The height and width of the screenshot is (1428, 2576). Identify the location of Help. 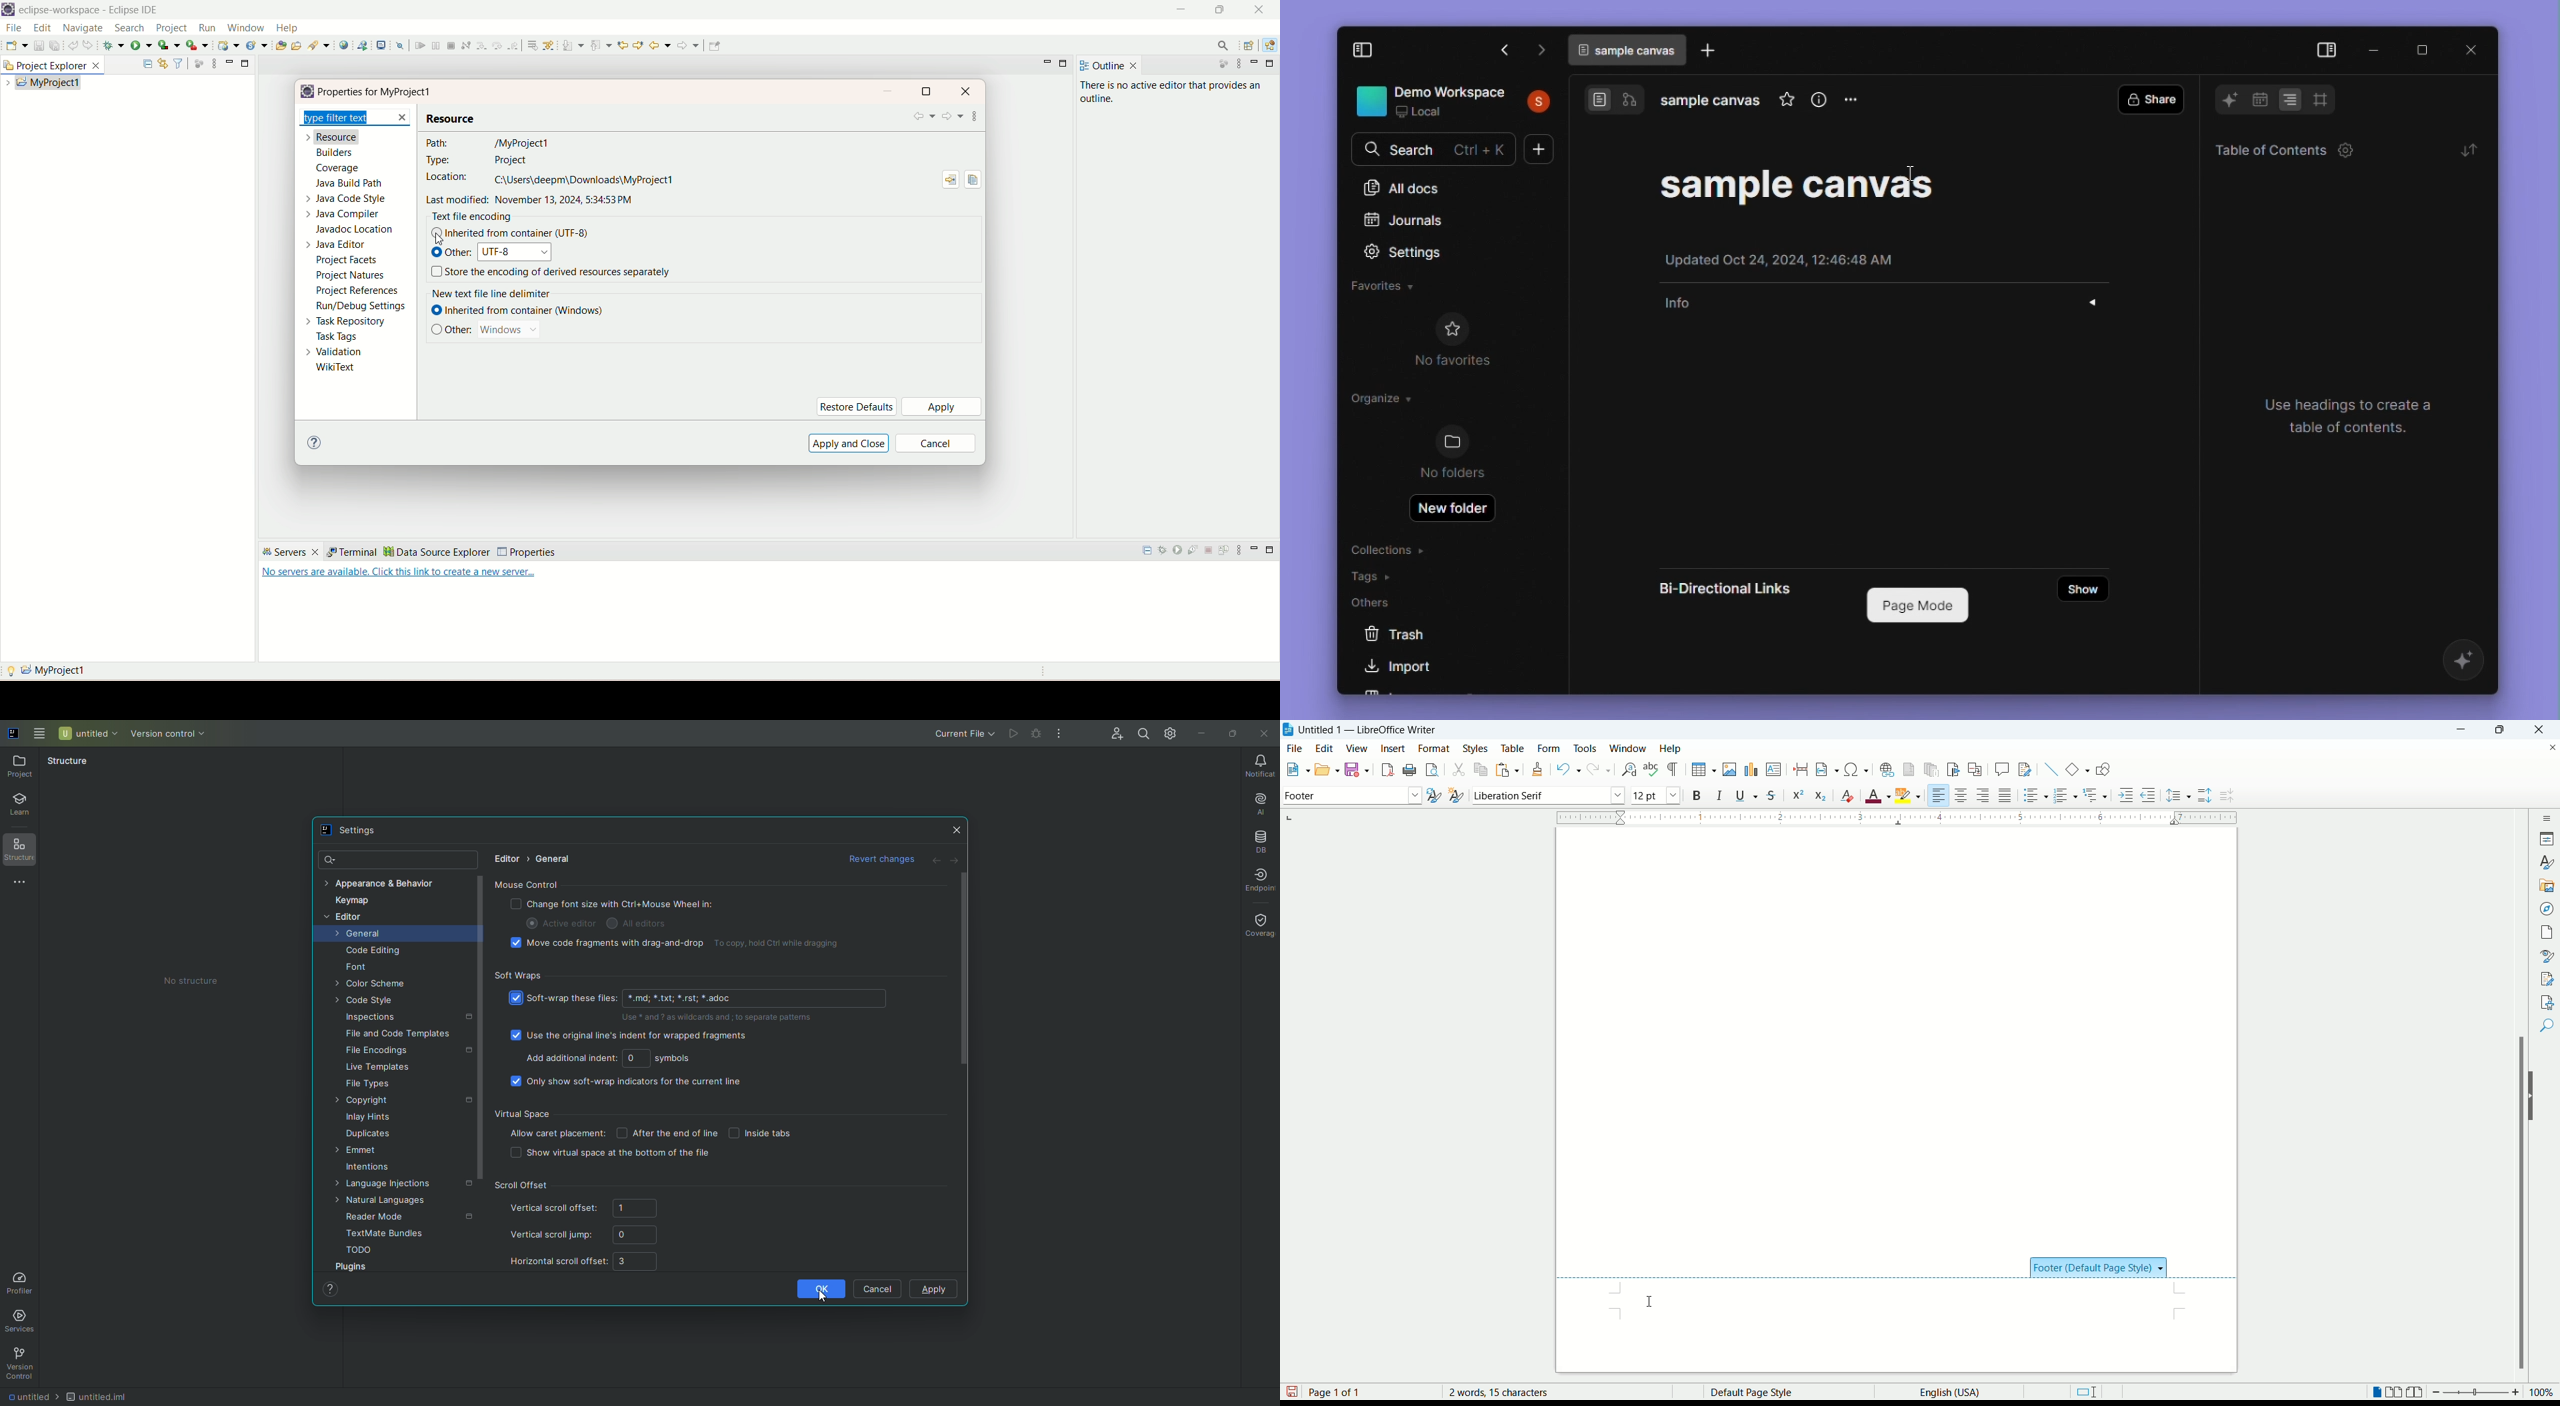
(331, 1290).